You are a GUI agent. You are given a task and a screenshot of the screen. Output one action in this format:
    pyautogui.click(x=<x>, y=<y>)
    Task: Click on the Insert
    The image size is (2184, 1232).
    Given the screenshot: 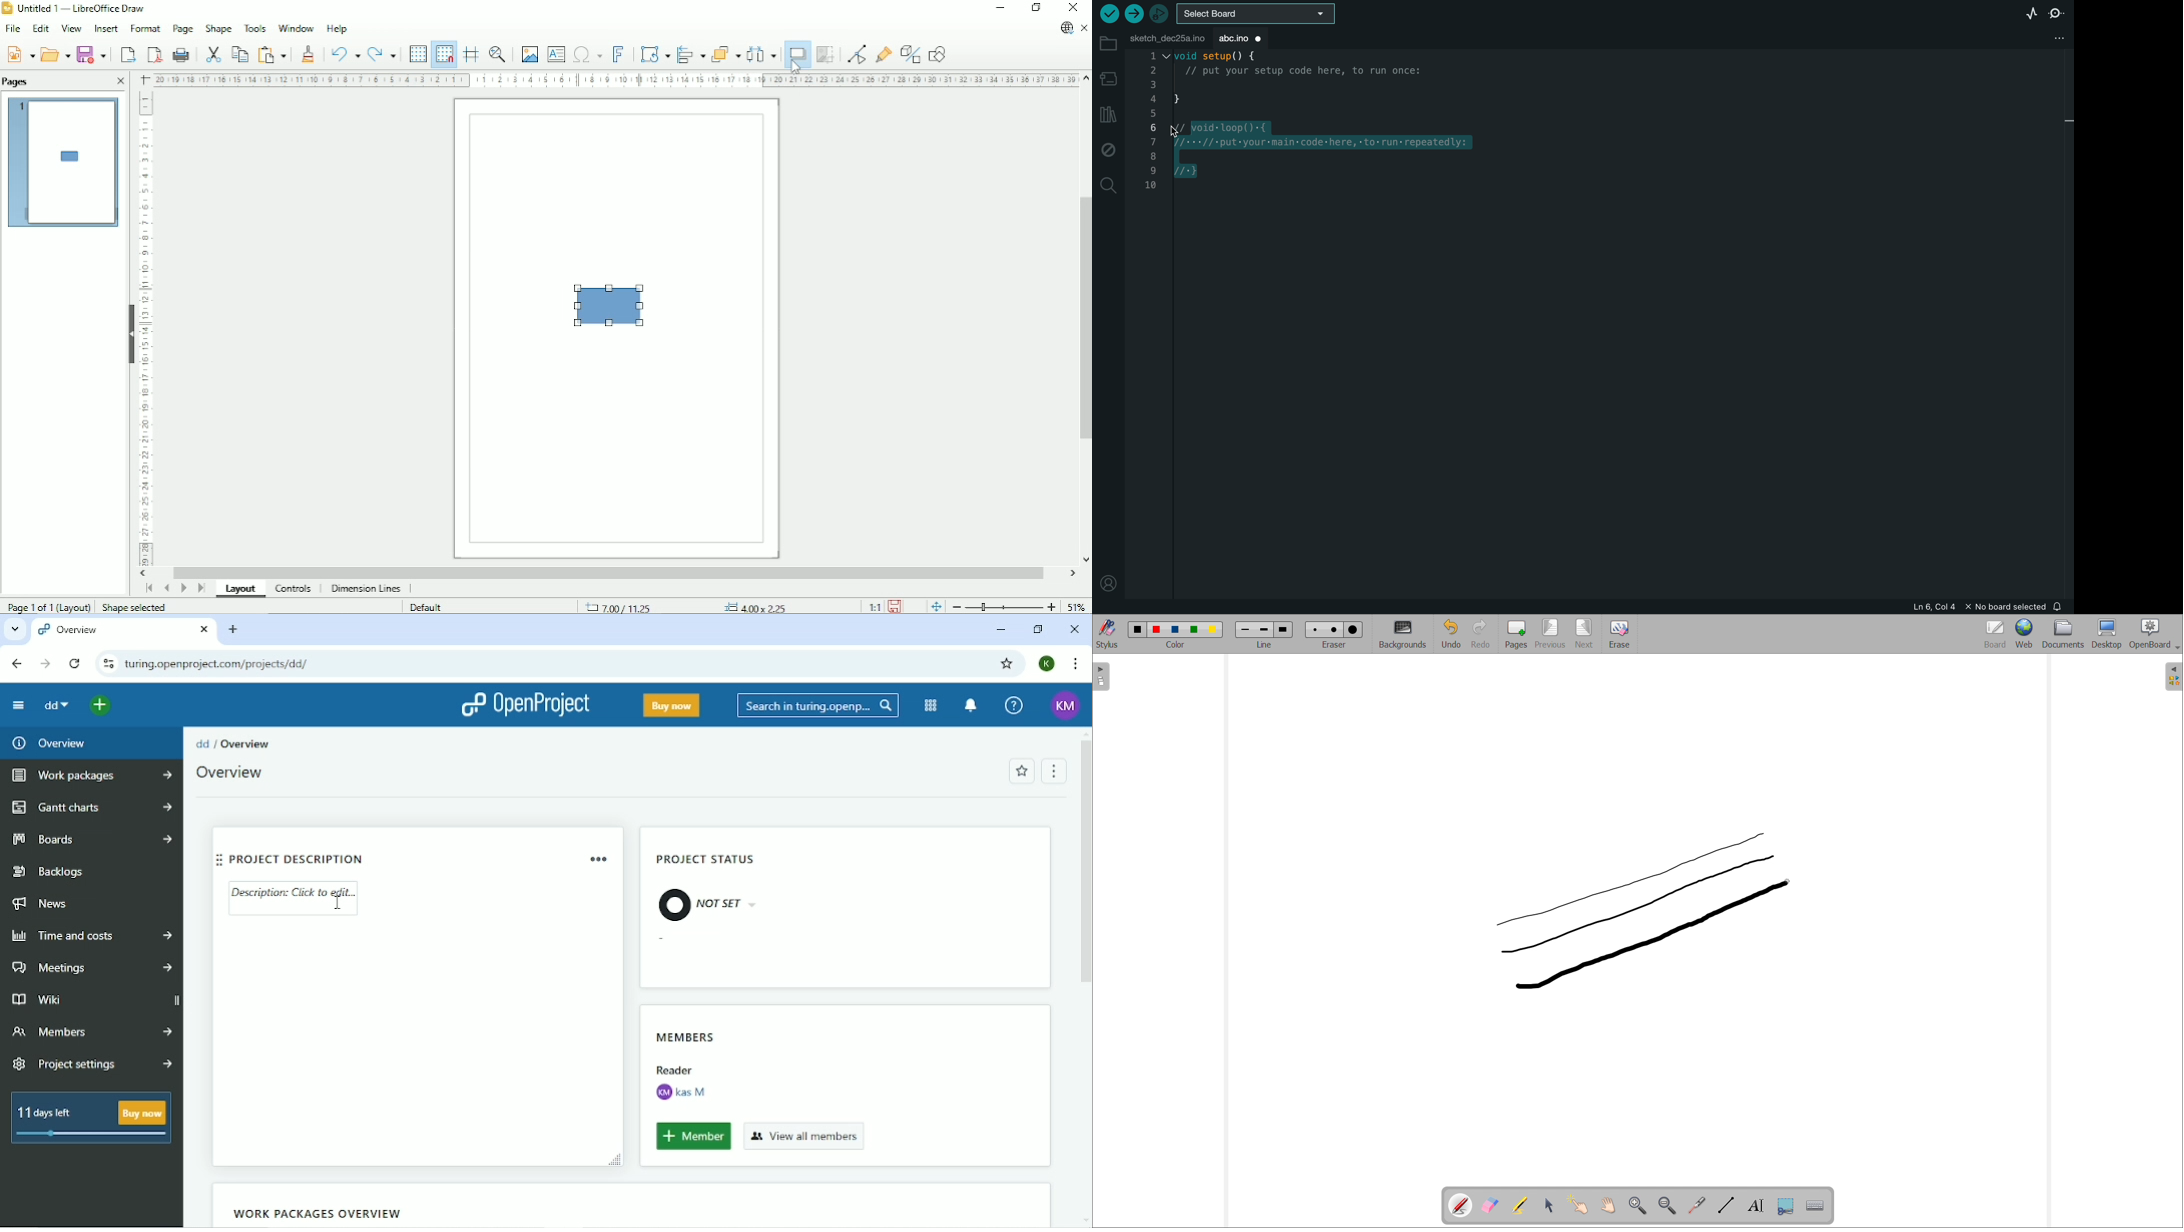 What is the action you would take?
    pyautogui.click(x=106, y=28)
    